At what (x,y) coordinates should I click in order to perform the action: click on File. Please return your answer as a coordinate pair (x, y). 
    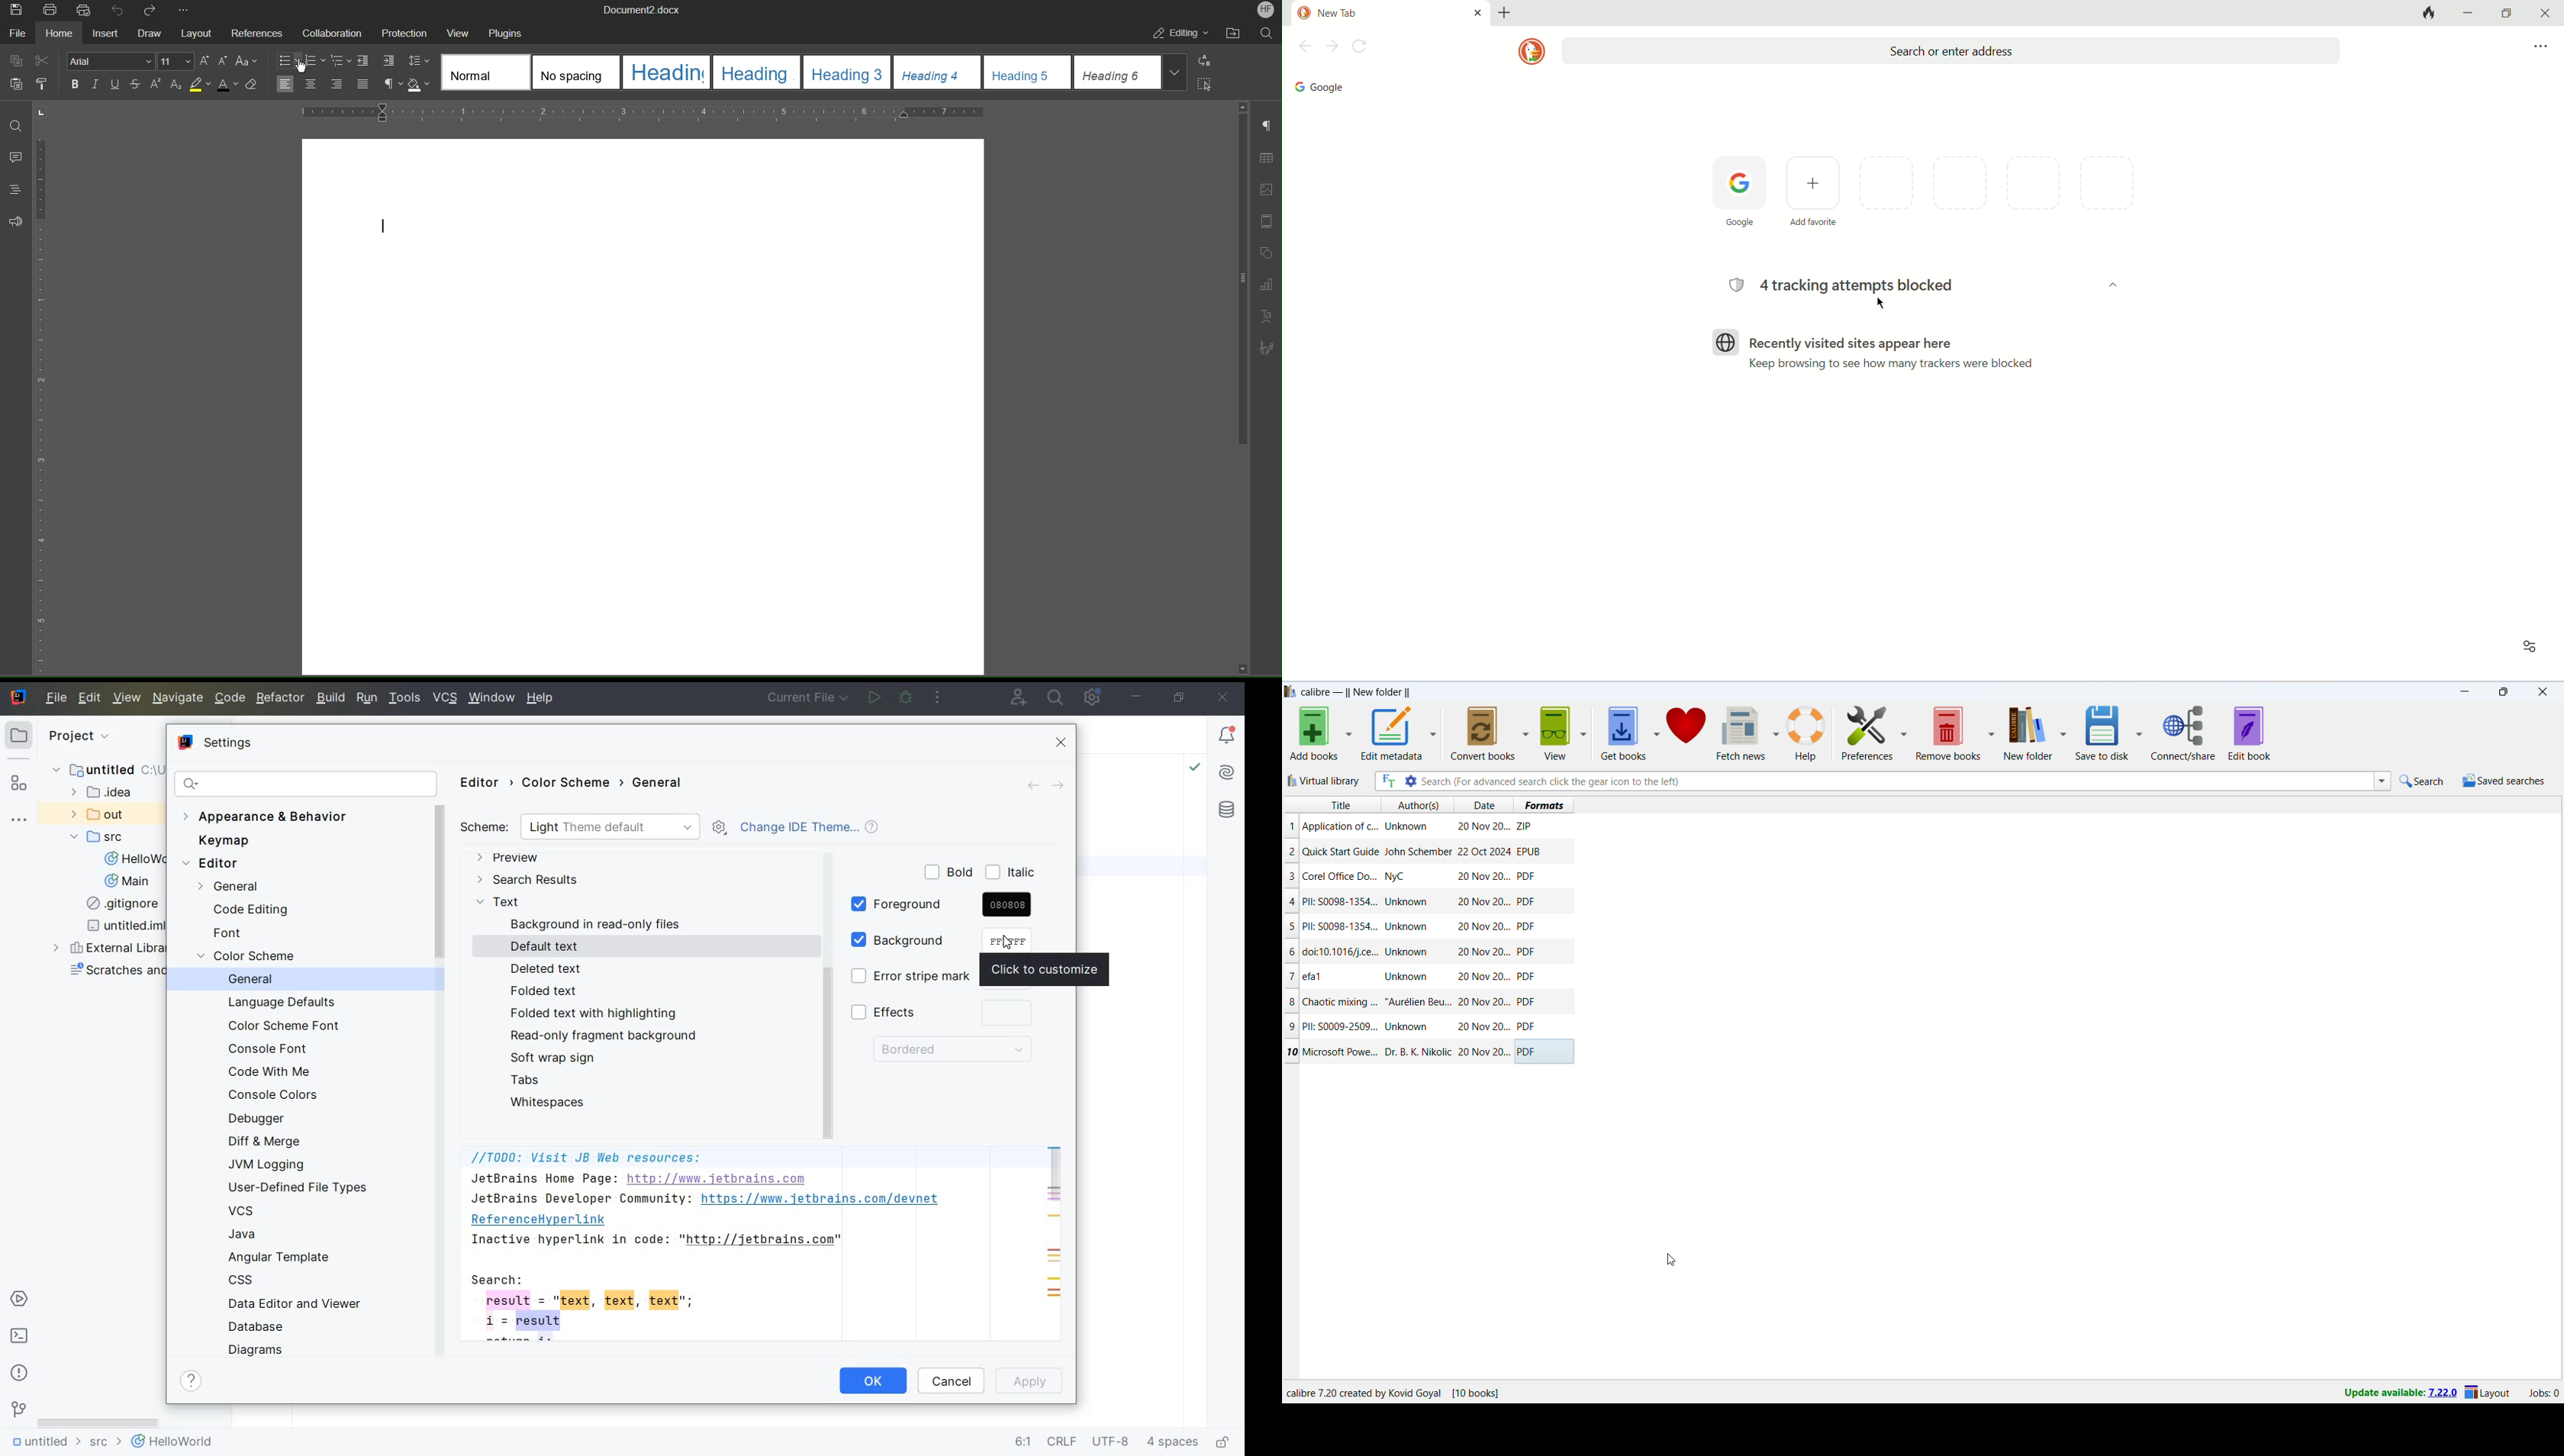
    Looking at the image, I should click on (19, 35).